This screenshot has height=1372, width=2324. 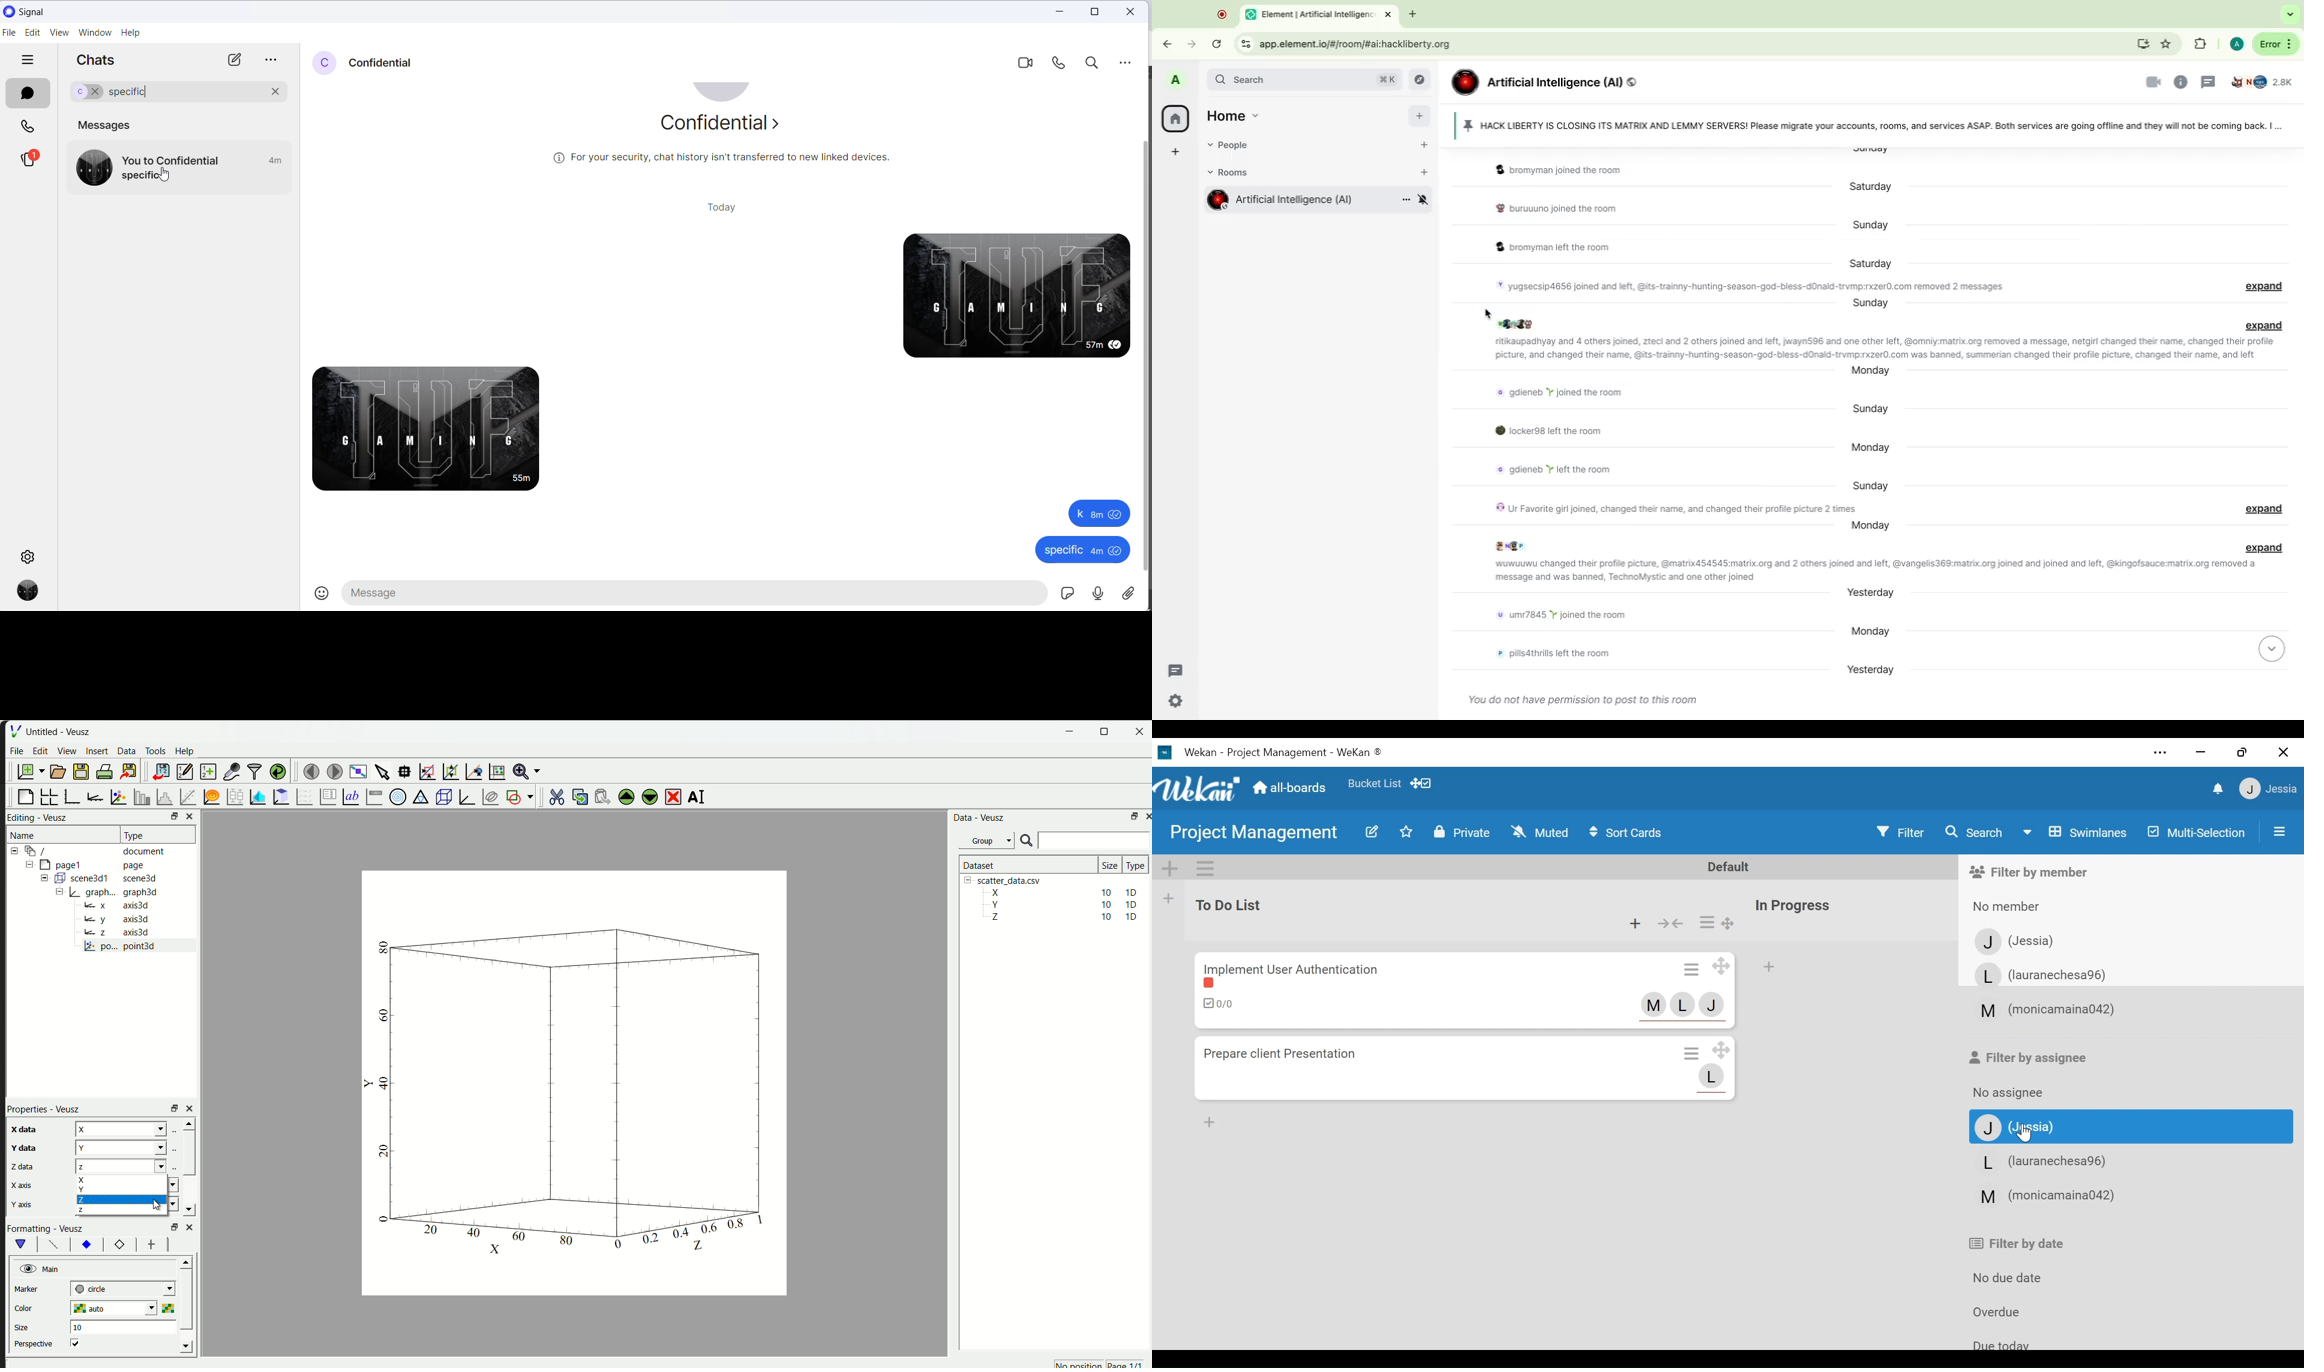 What do you see at coordinates (1866, 409) in the screenshot?
I see `Day` at bounding box center [1866, 409].